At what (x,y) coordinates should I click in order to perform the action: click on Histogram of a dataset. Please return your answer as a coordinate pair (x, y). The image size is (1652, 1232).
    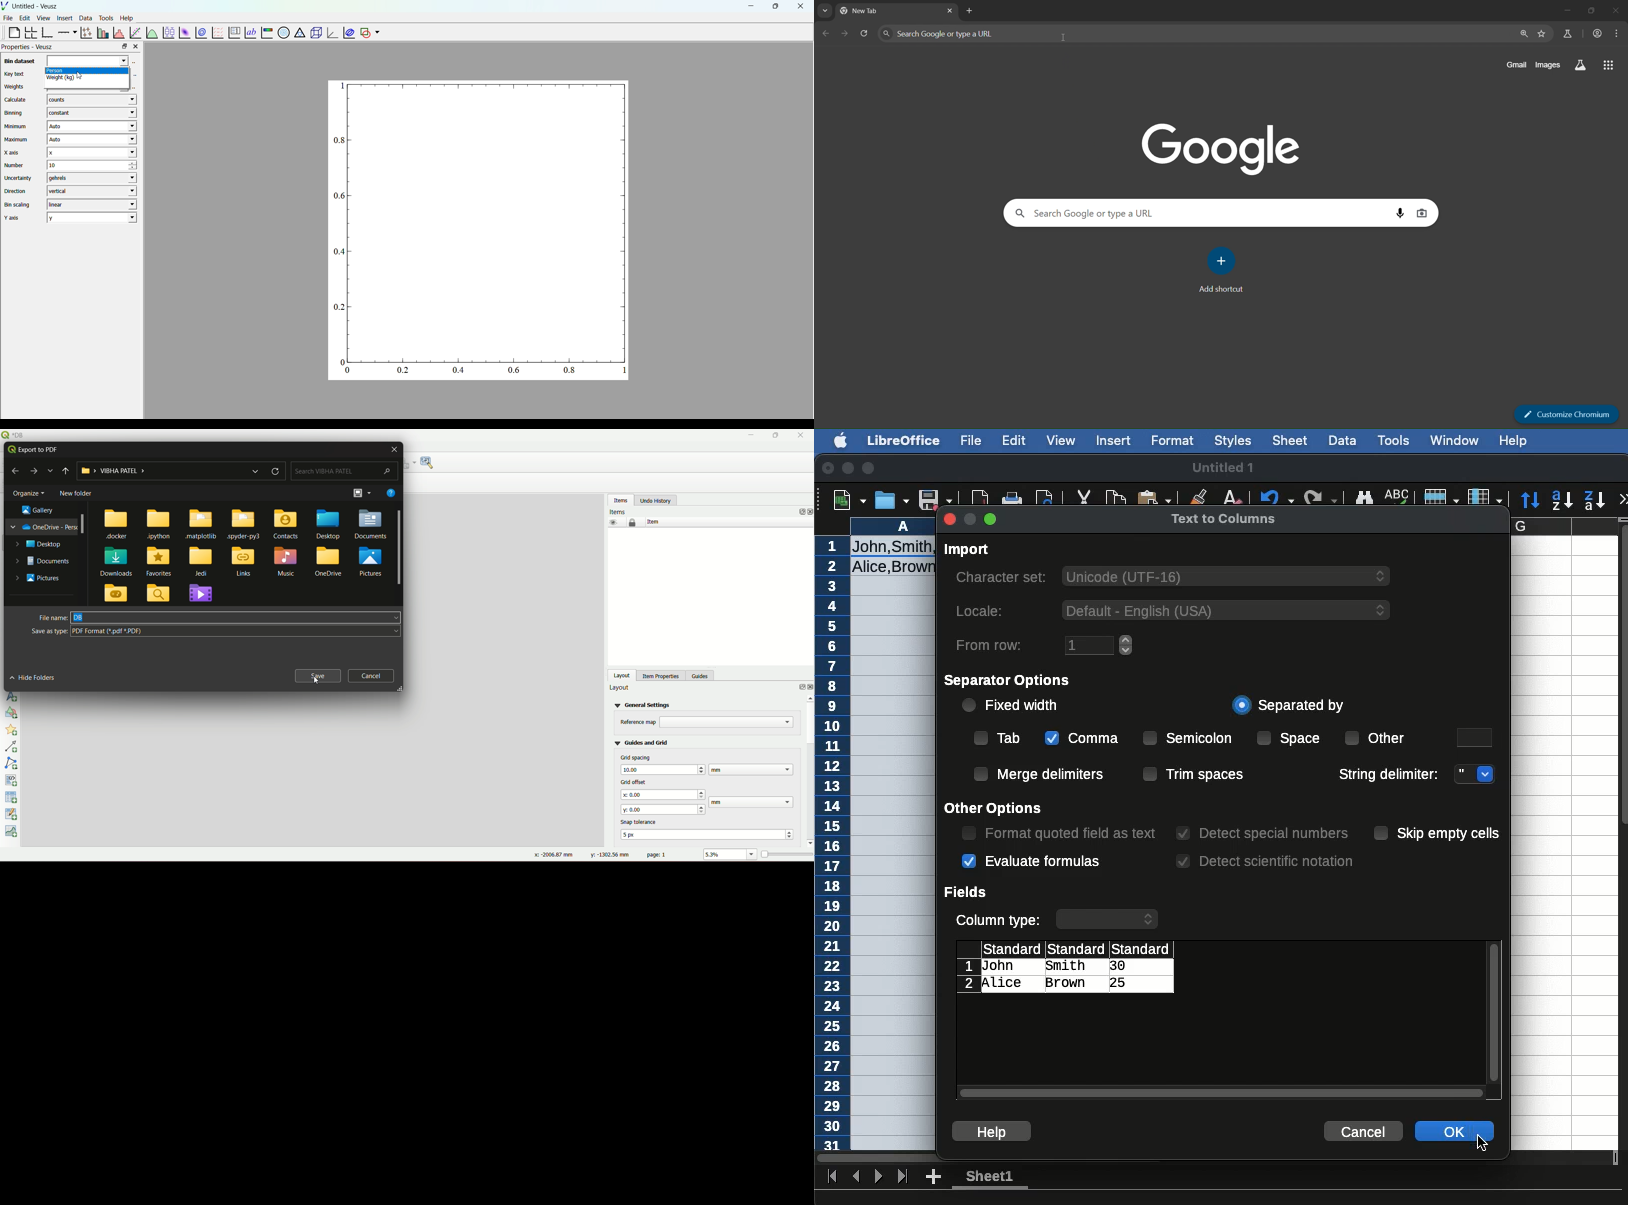
    Looking at the image, I should click on (118, 32).